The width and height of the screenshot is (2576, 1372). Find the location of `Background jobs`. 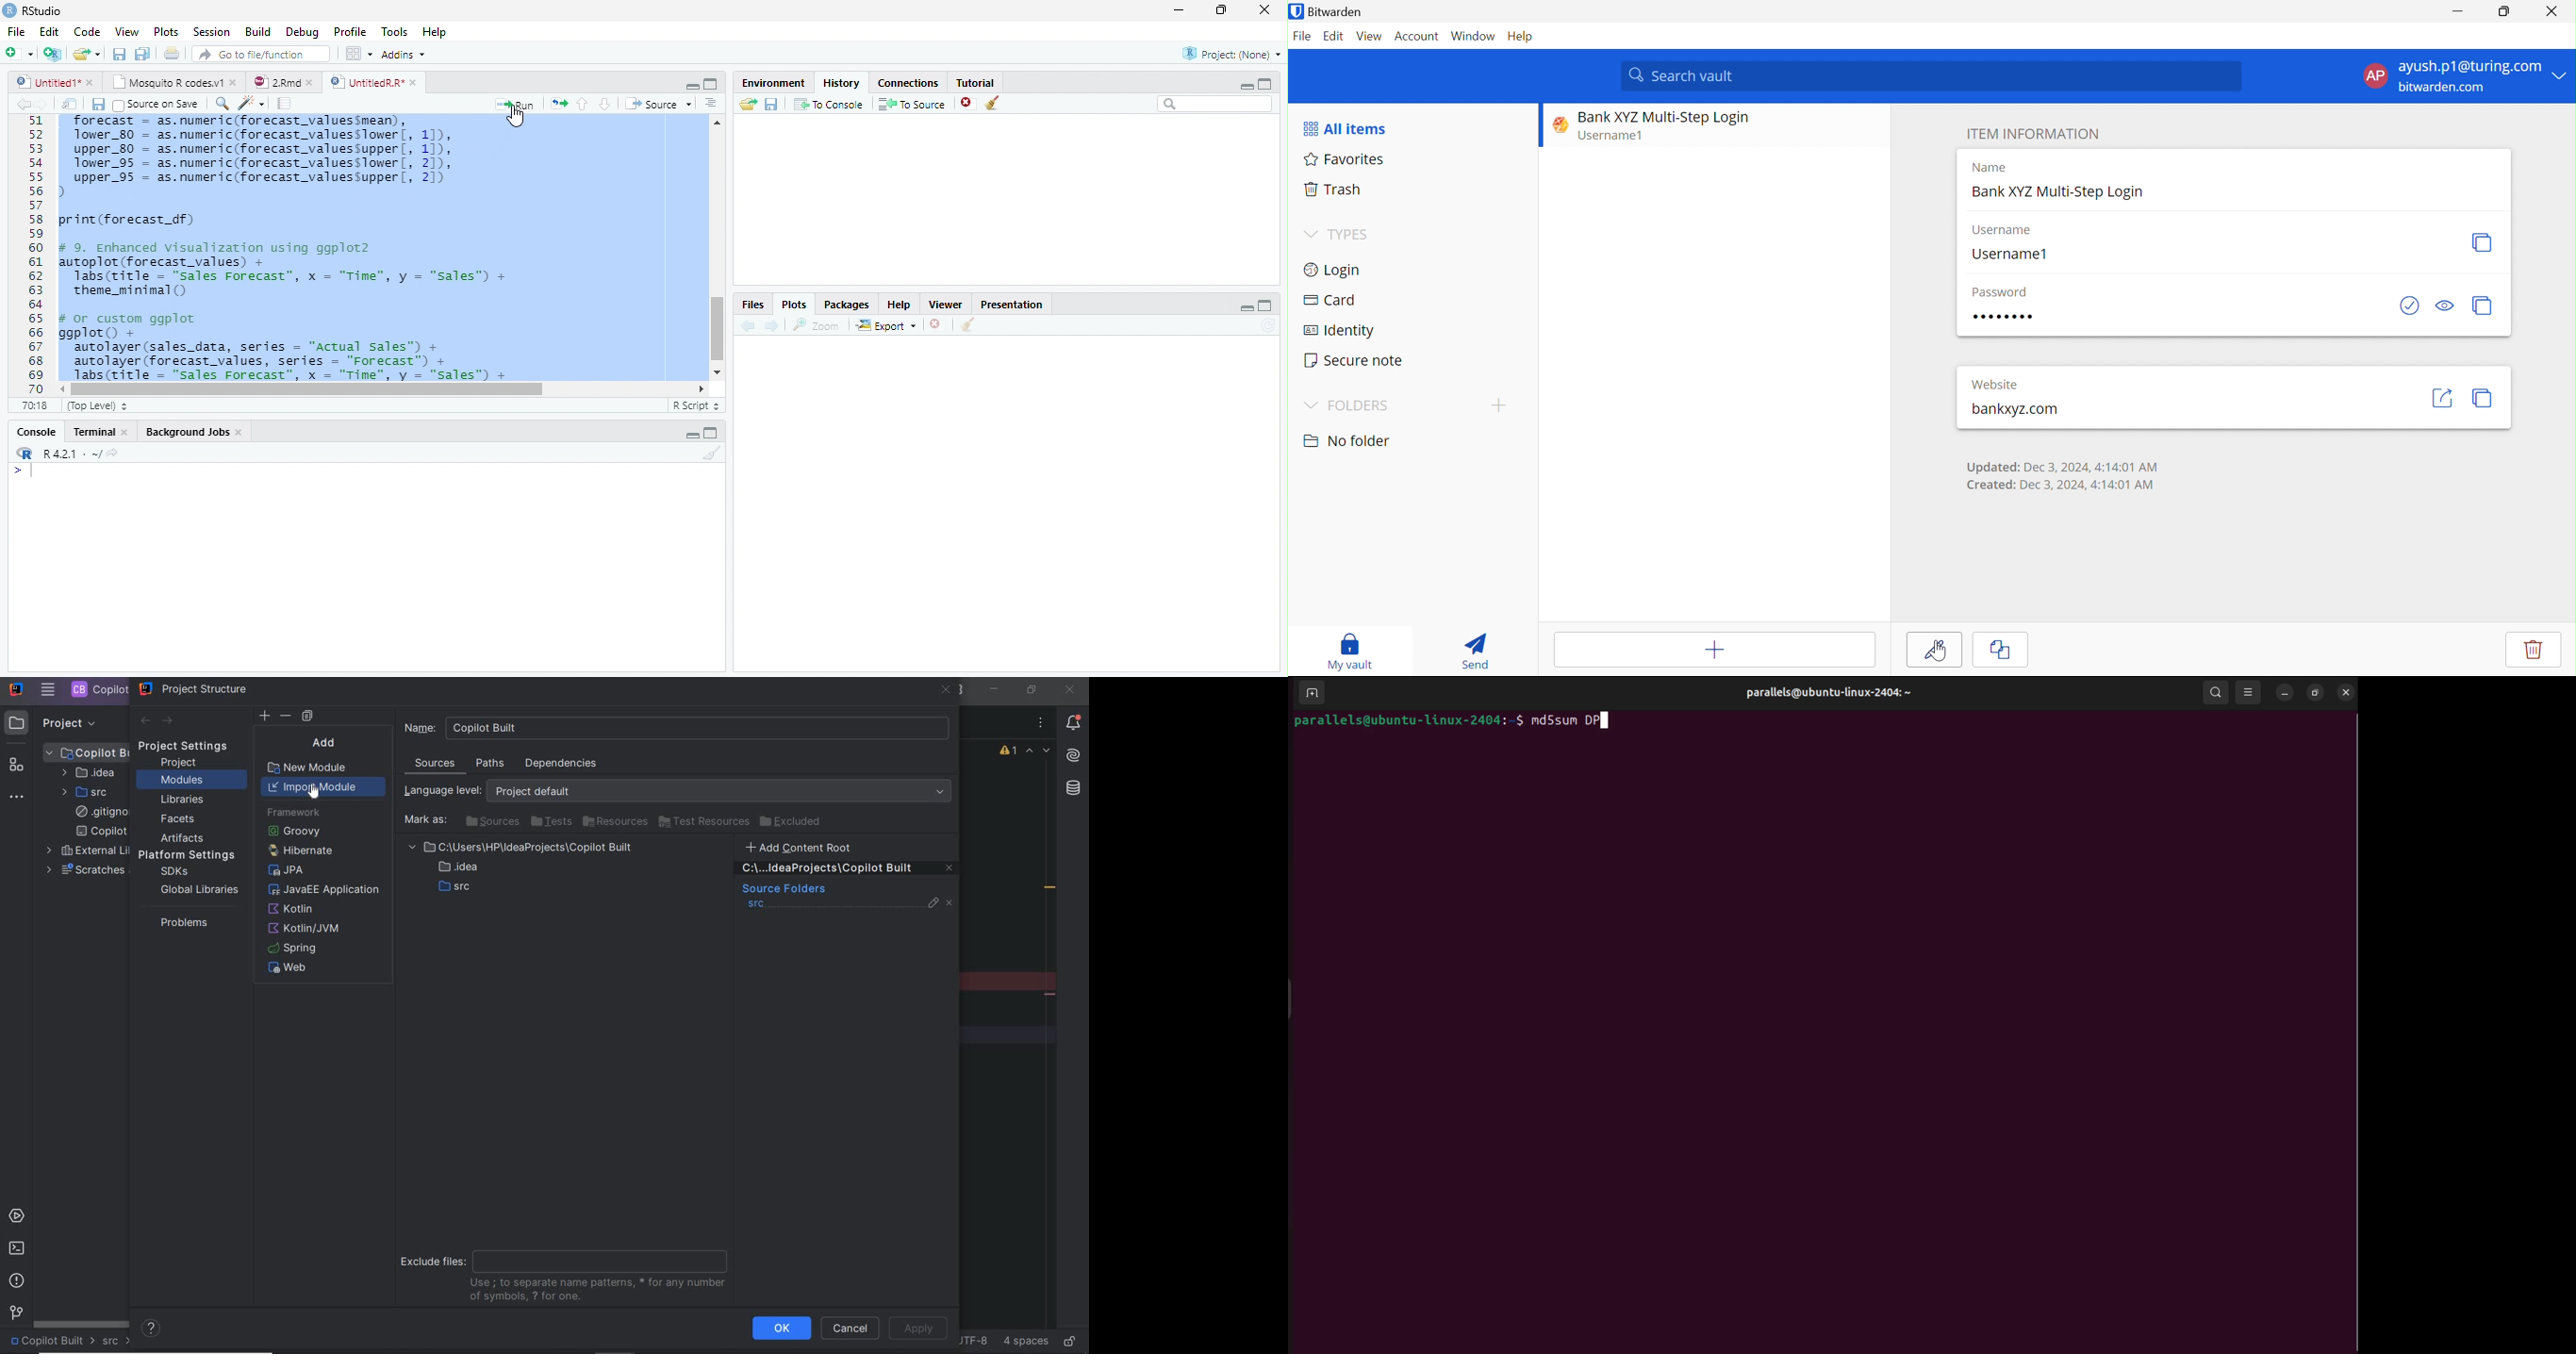

Background jobs is located at coordinates (194, 432).